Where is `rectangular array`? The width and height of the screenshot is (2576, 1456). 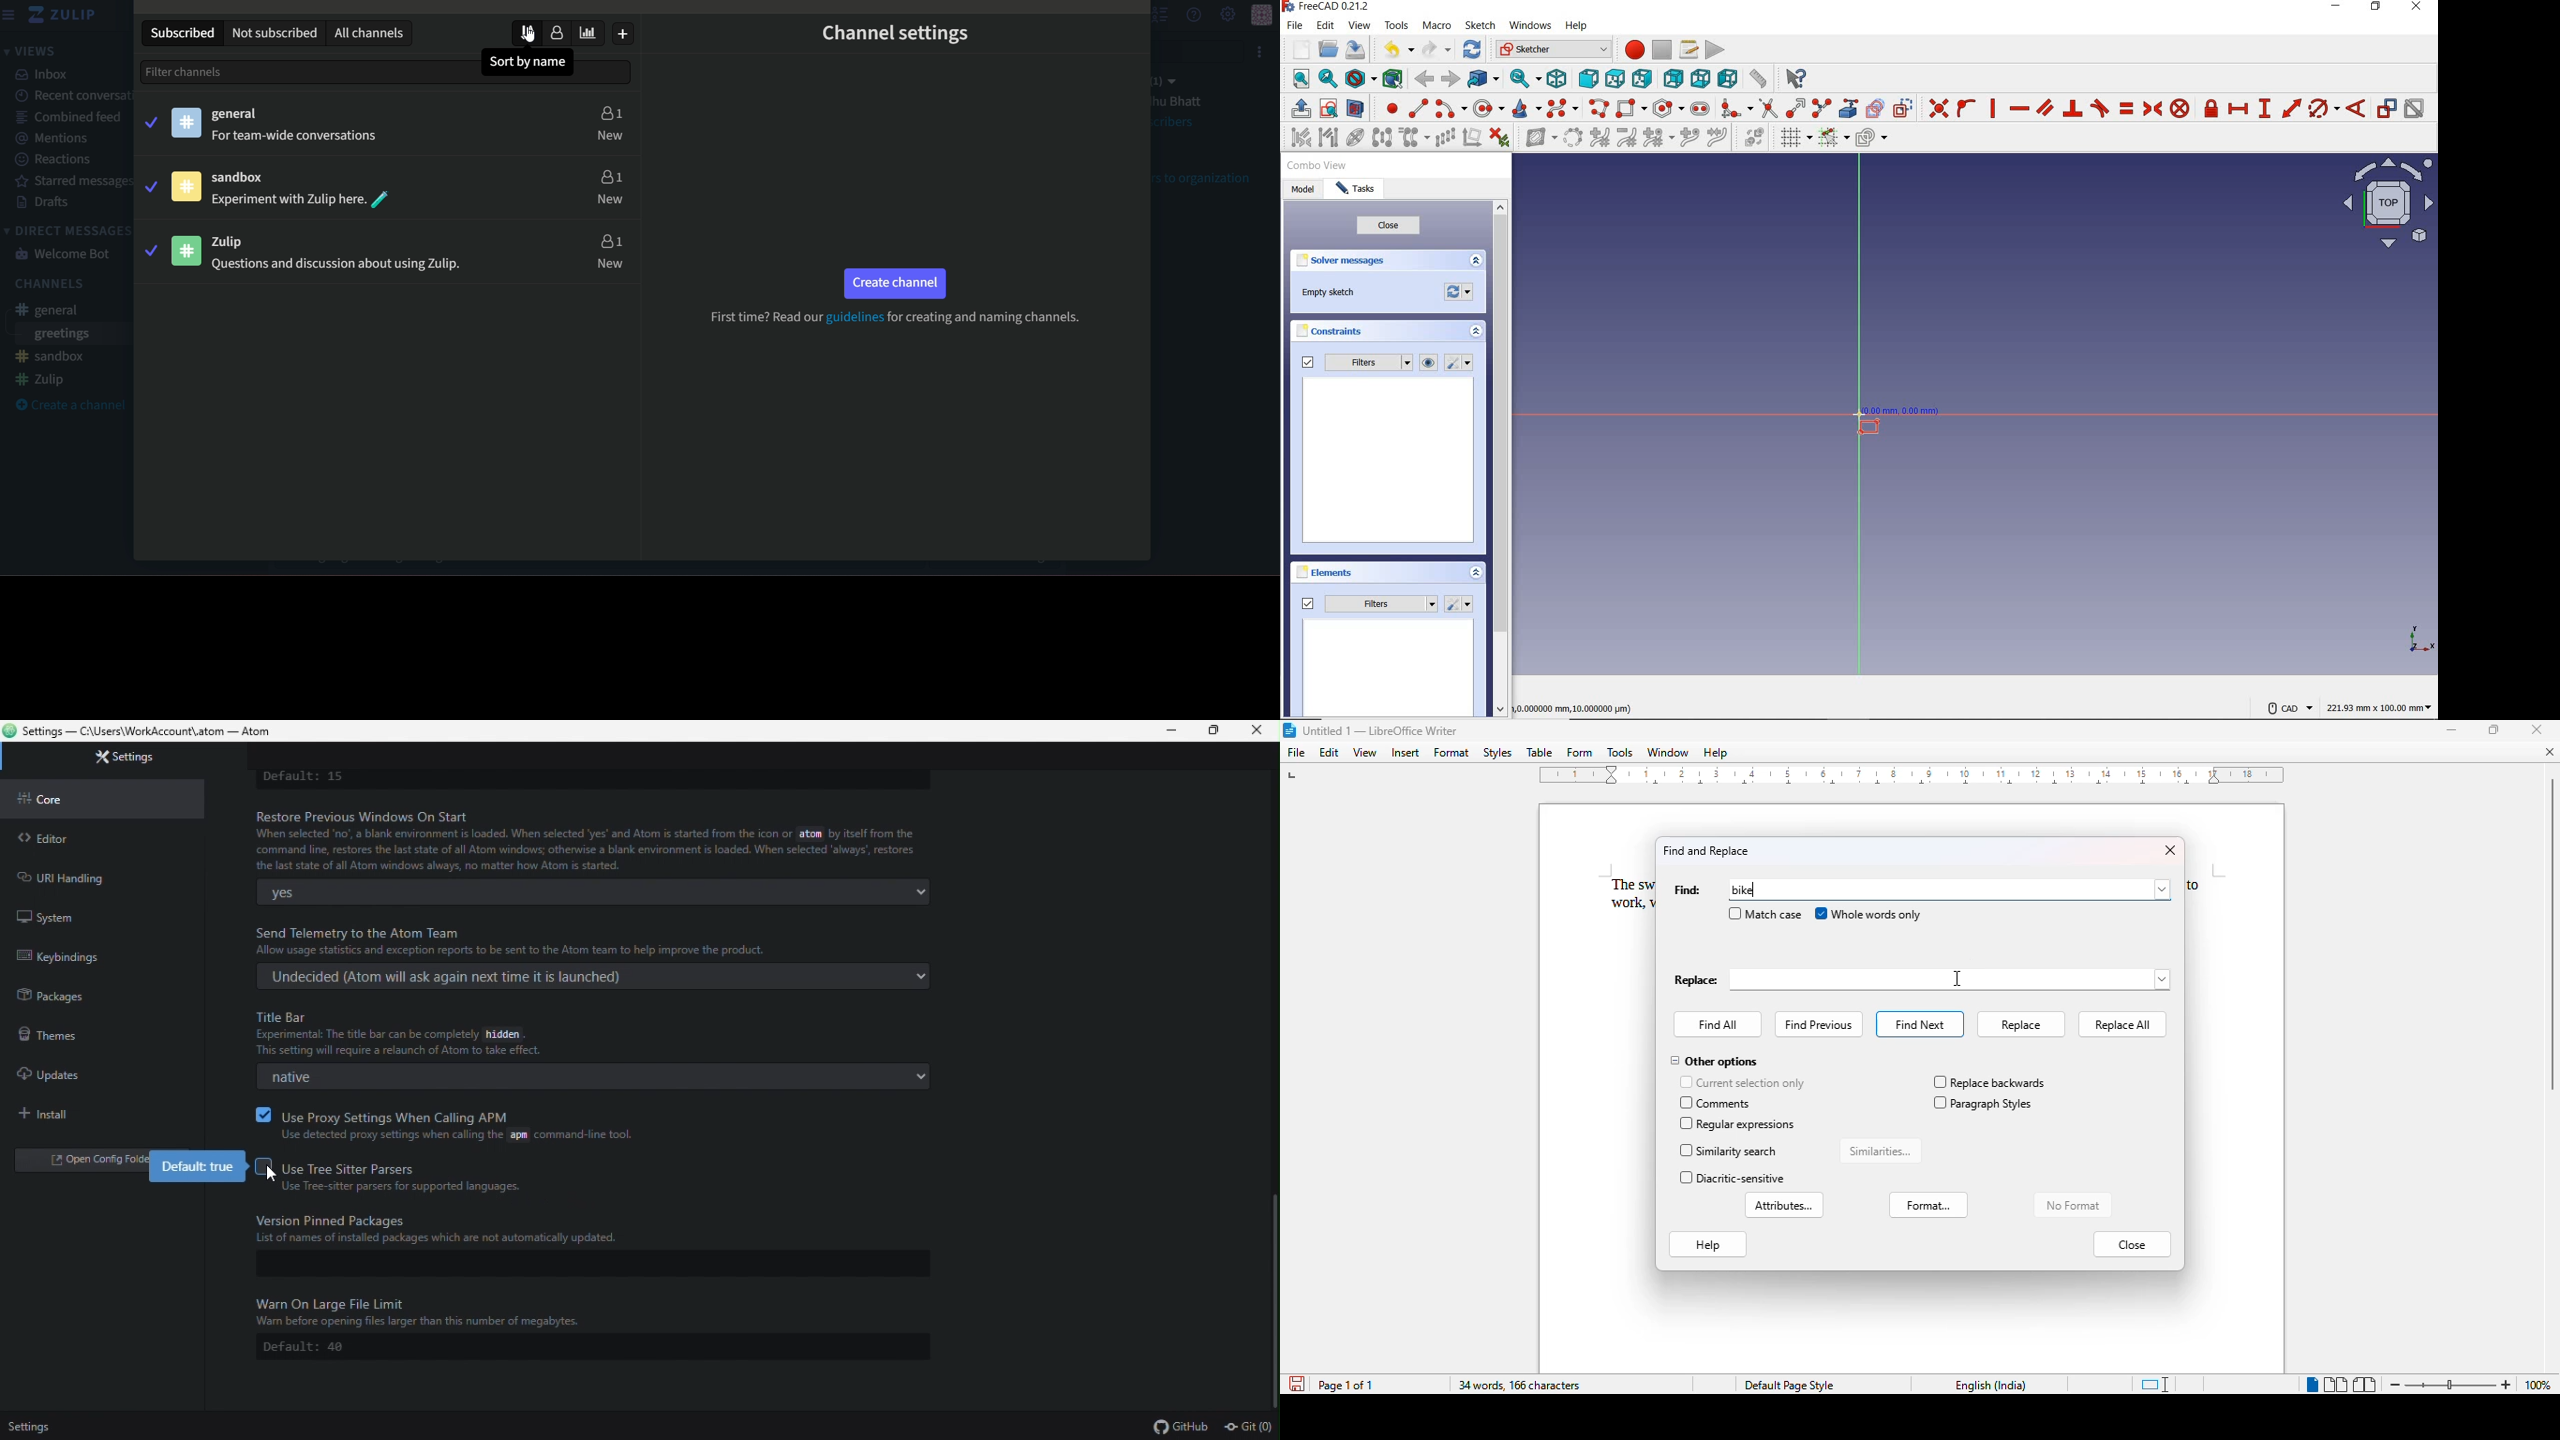
rectangular array is located at coordinates (1444, 138).